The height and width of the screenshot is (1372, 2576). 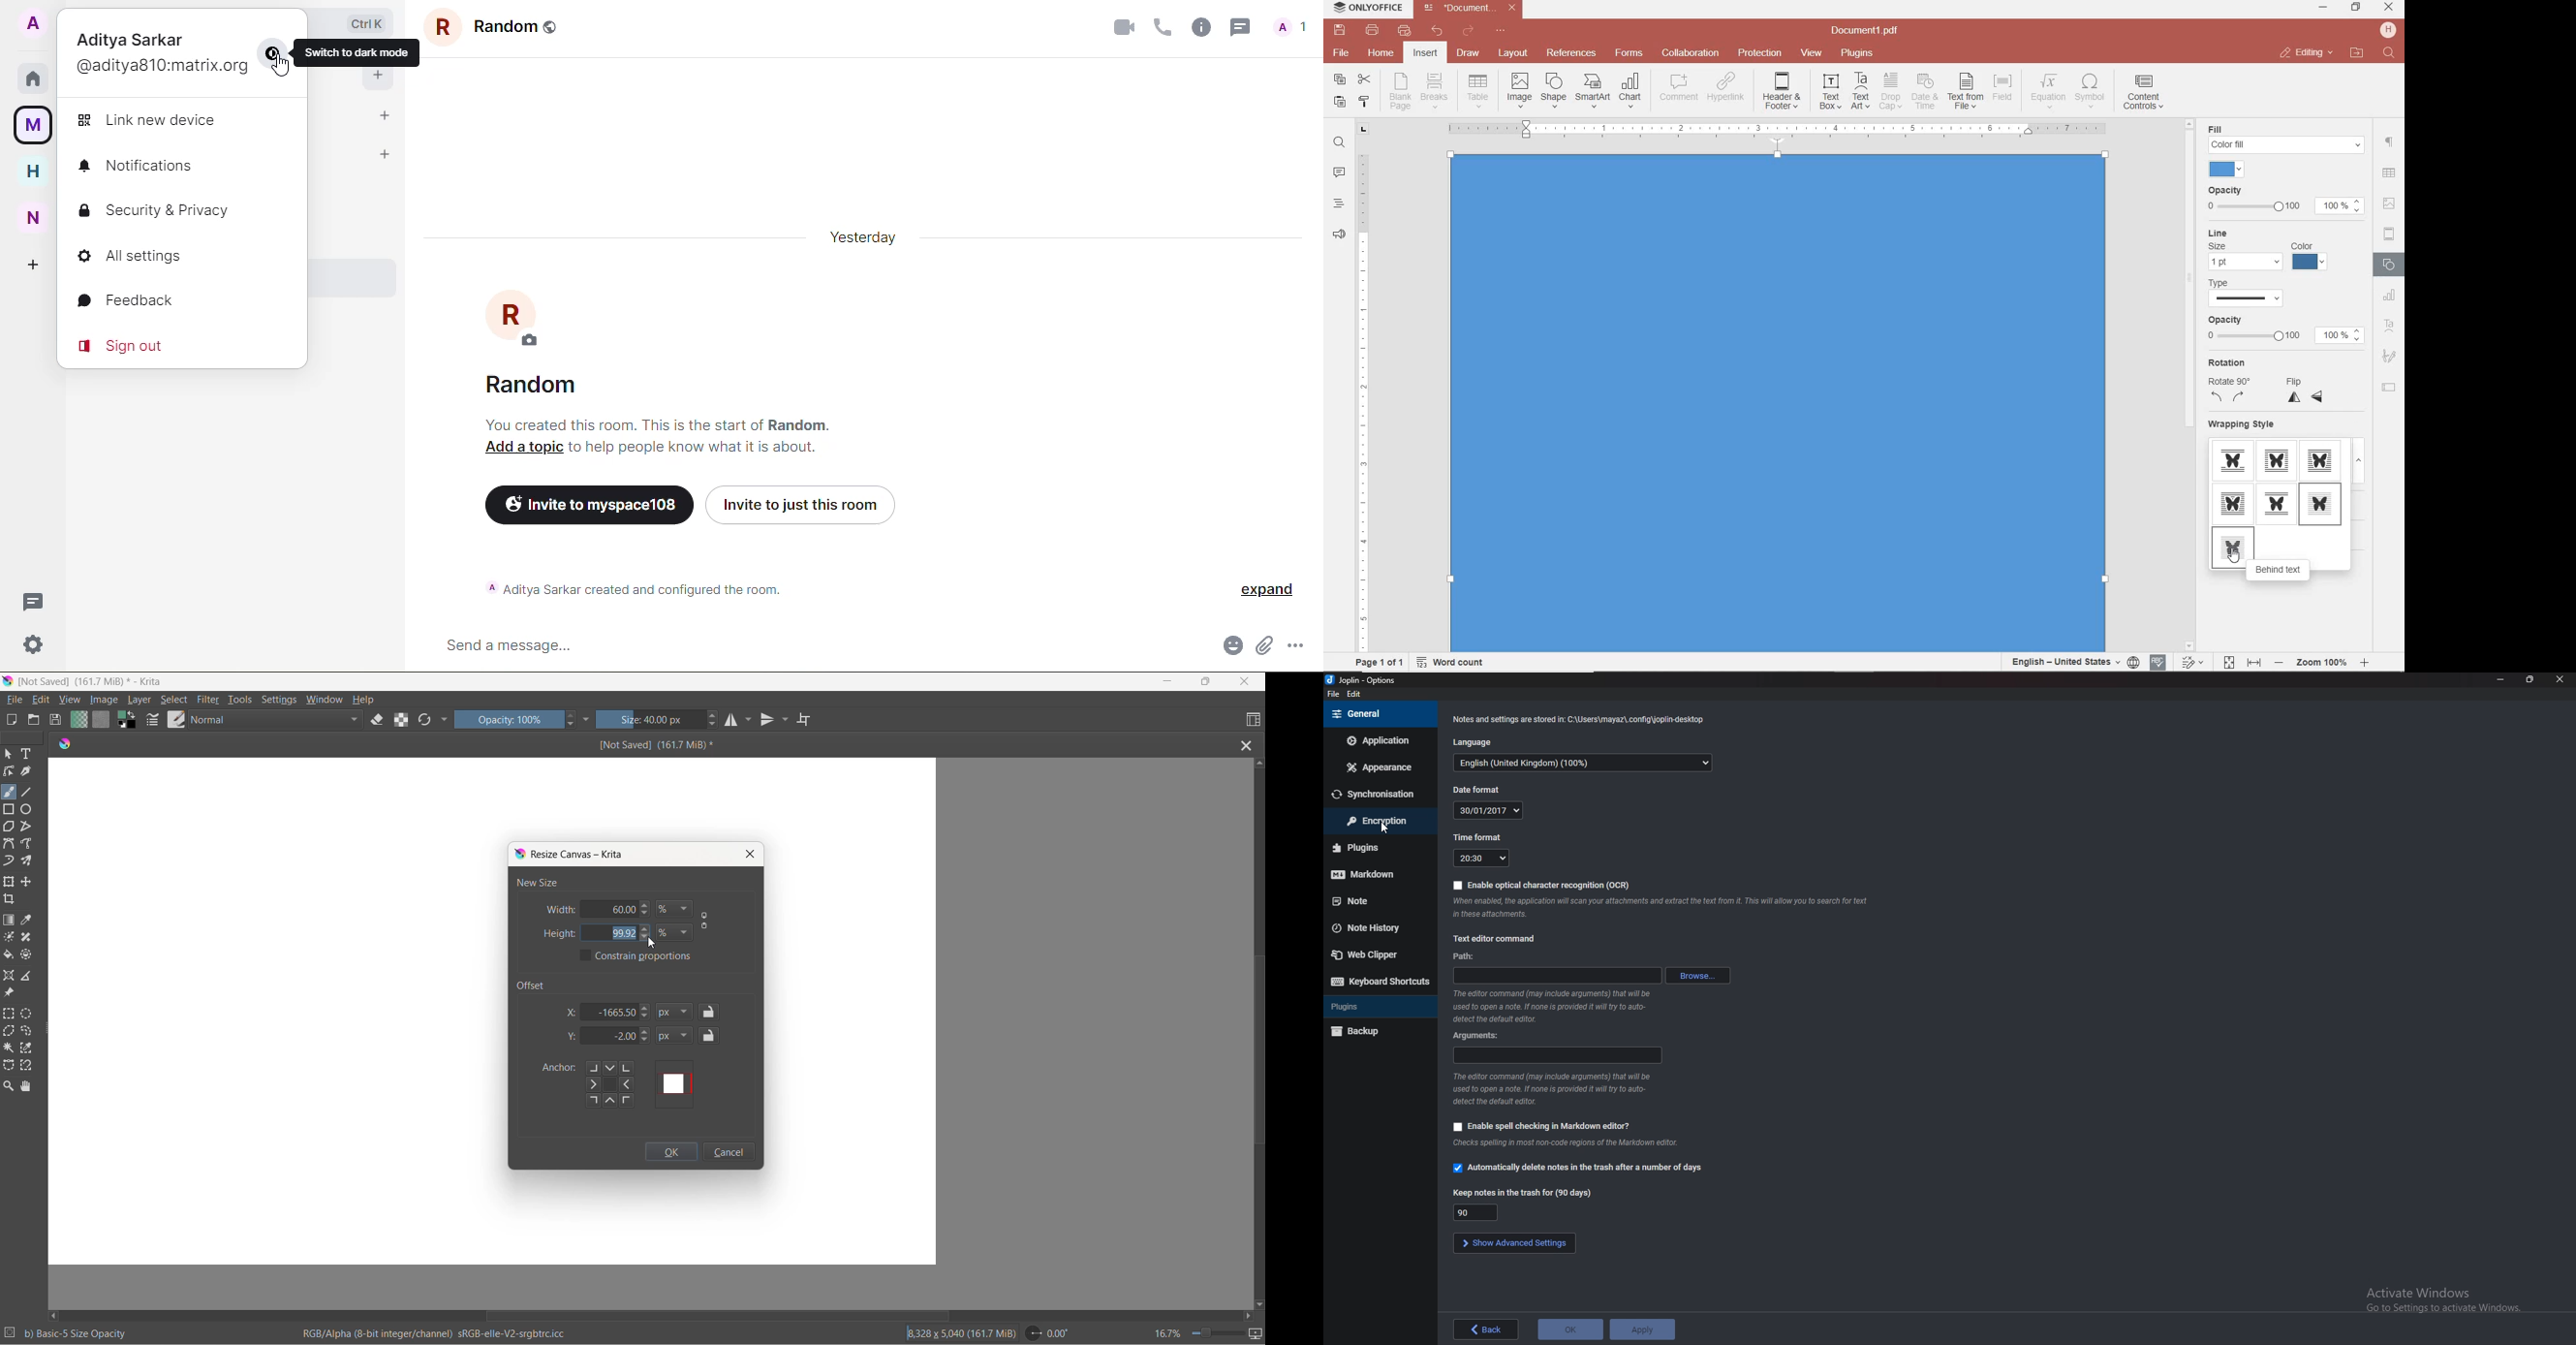 What do you see at coordinates (123, 342) in the screenshot?
I see `sign out` at bounding box center [123, 342].